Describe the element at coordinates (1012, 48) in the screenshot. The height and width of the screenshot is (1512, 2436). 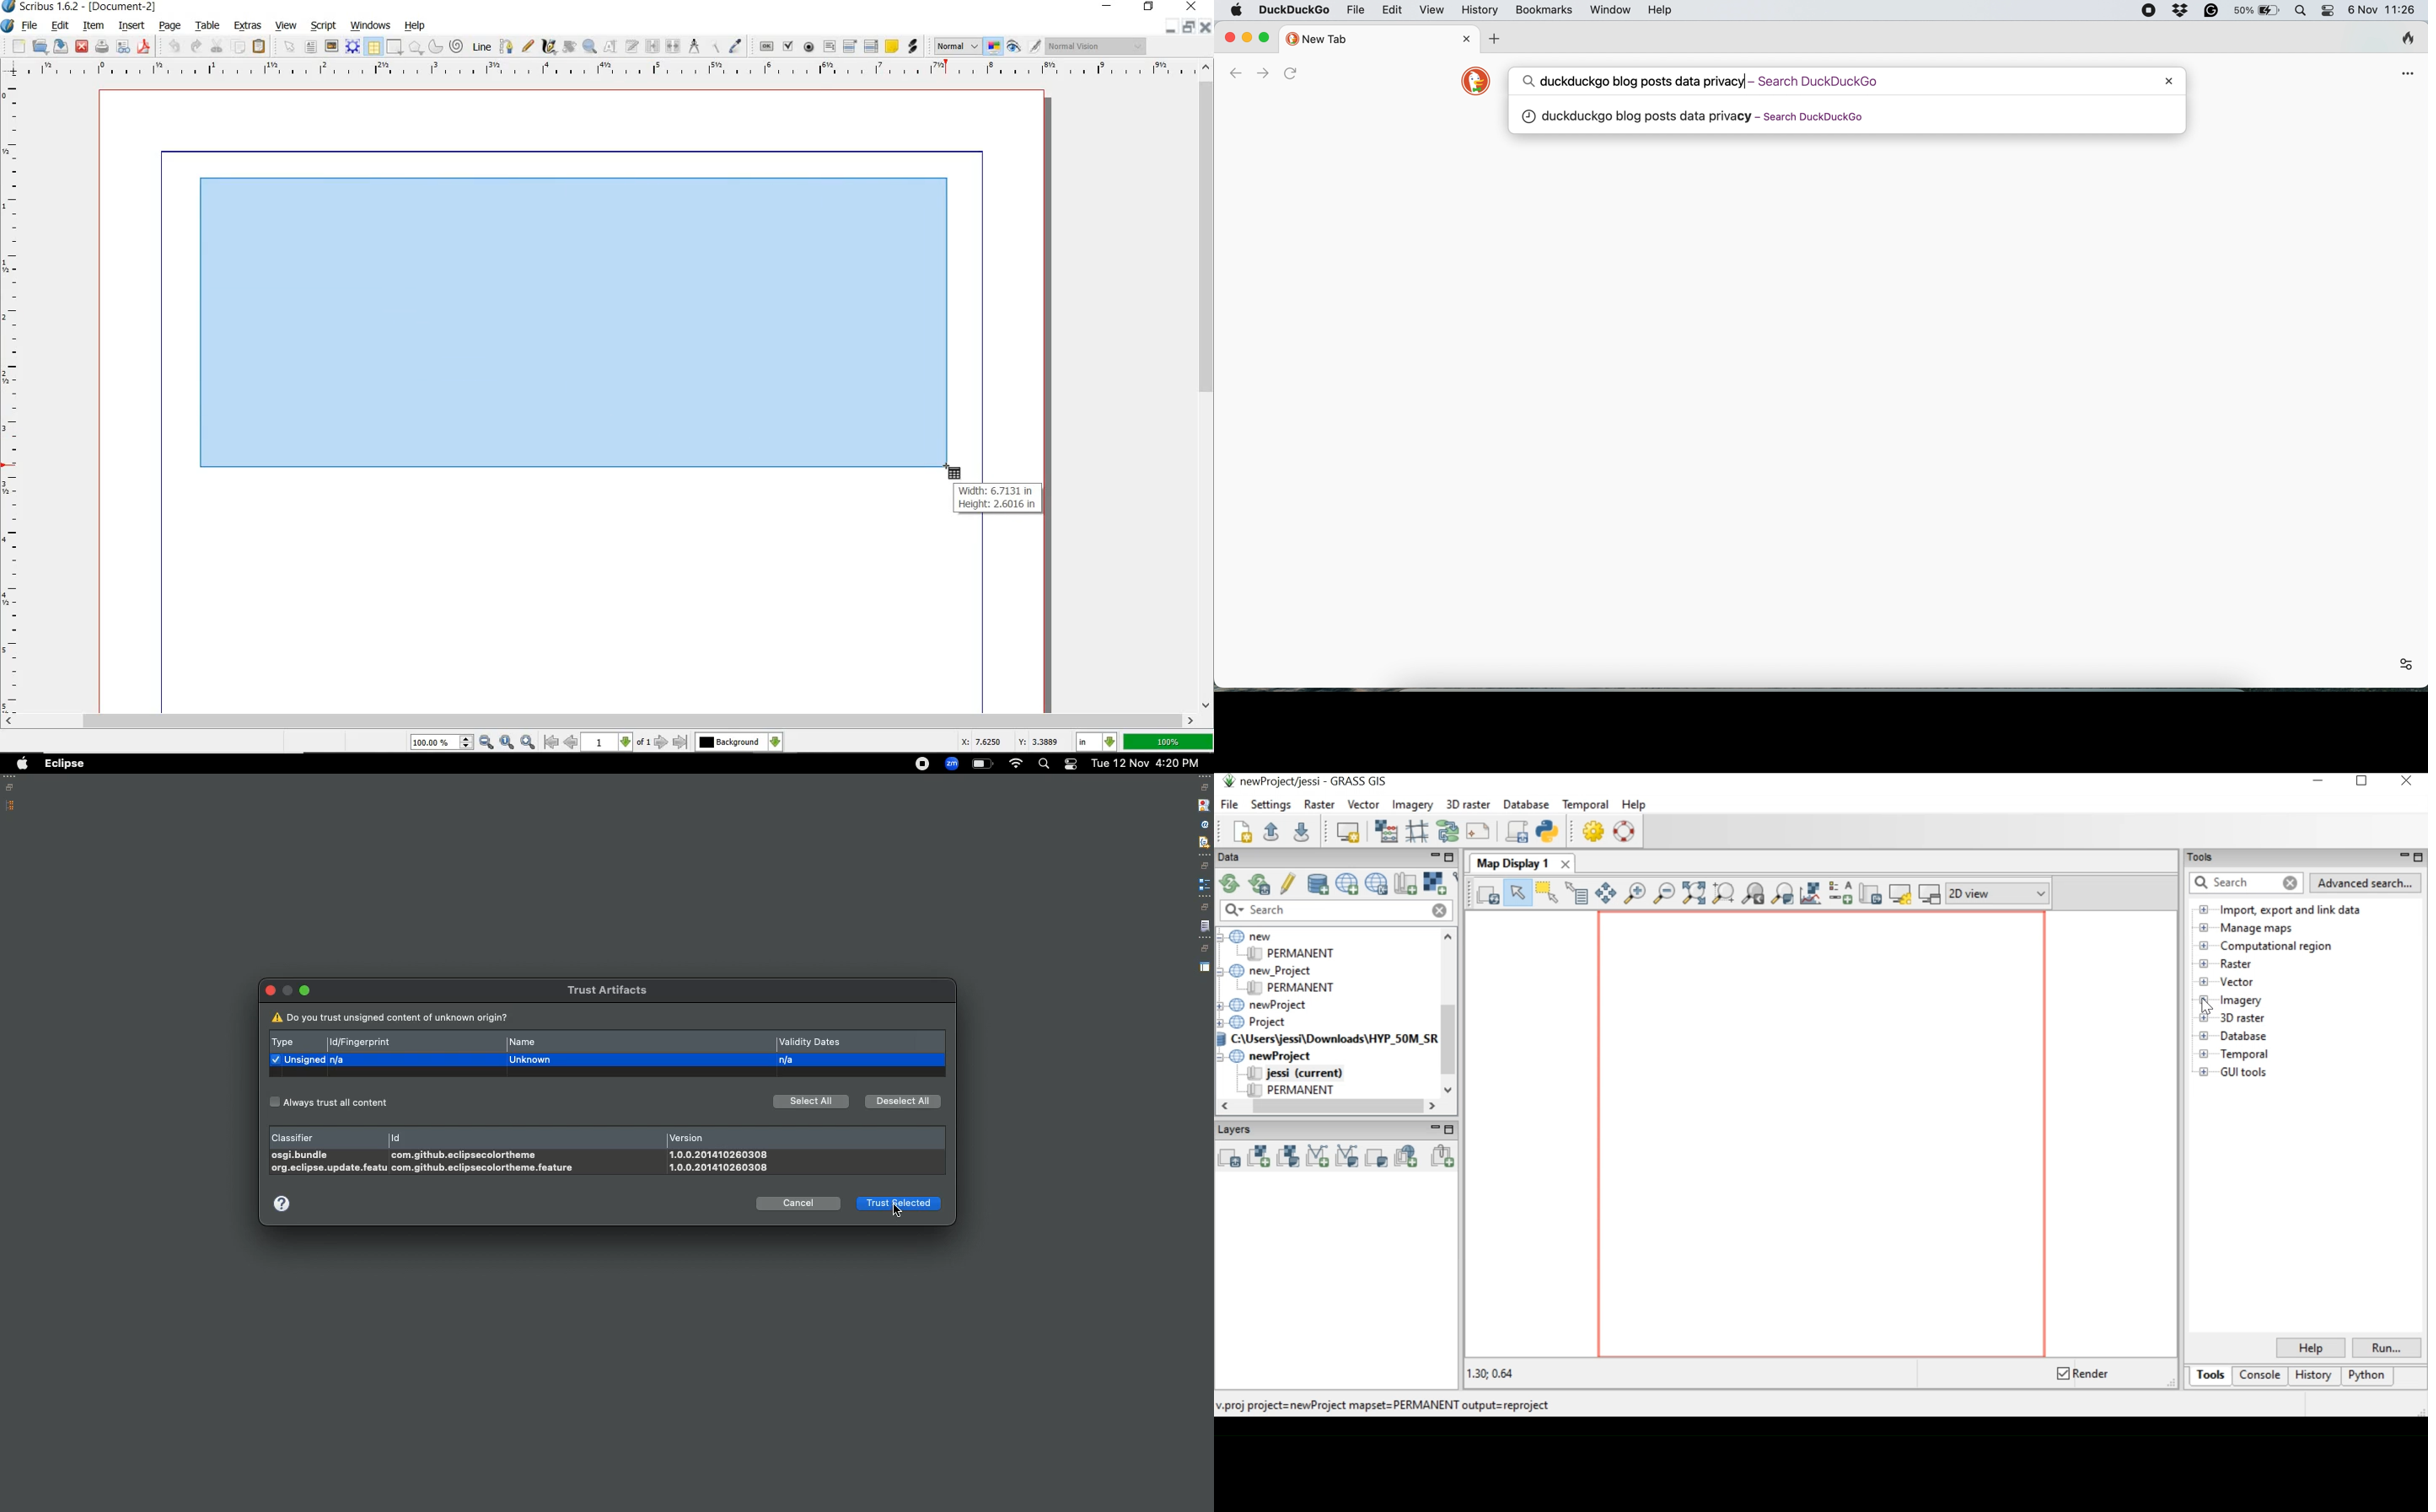
I see `preview mode` at that location.